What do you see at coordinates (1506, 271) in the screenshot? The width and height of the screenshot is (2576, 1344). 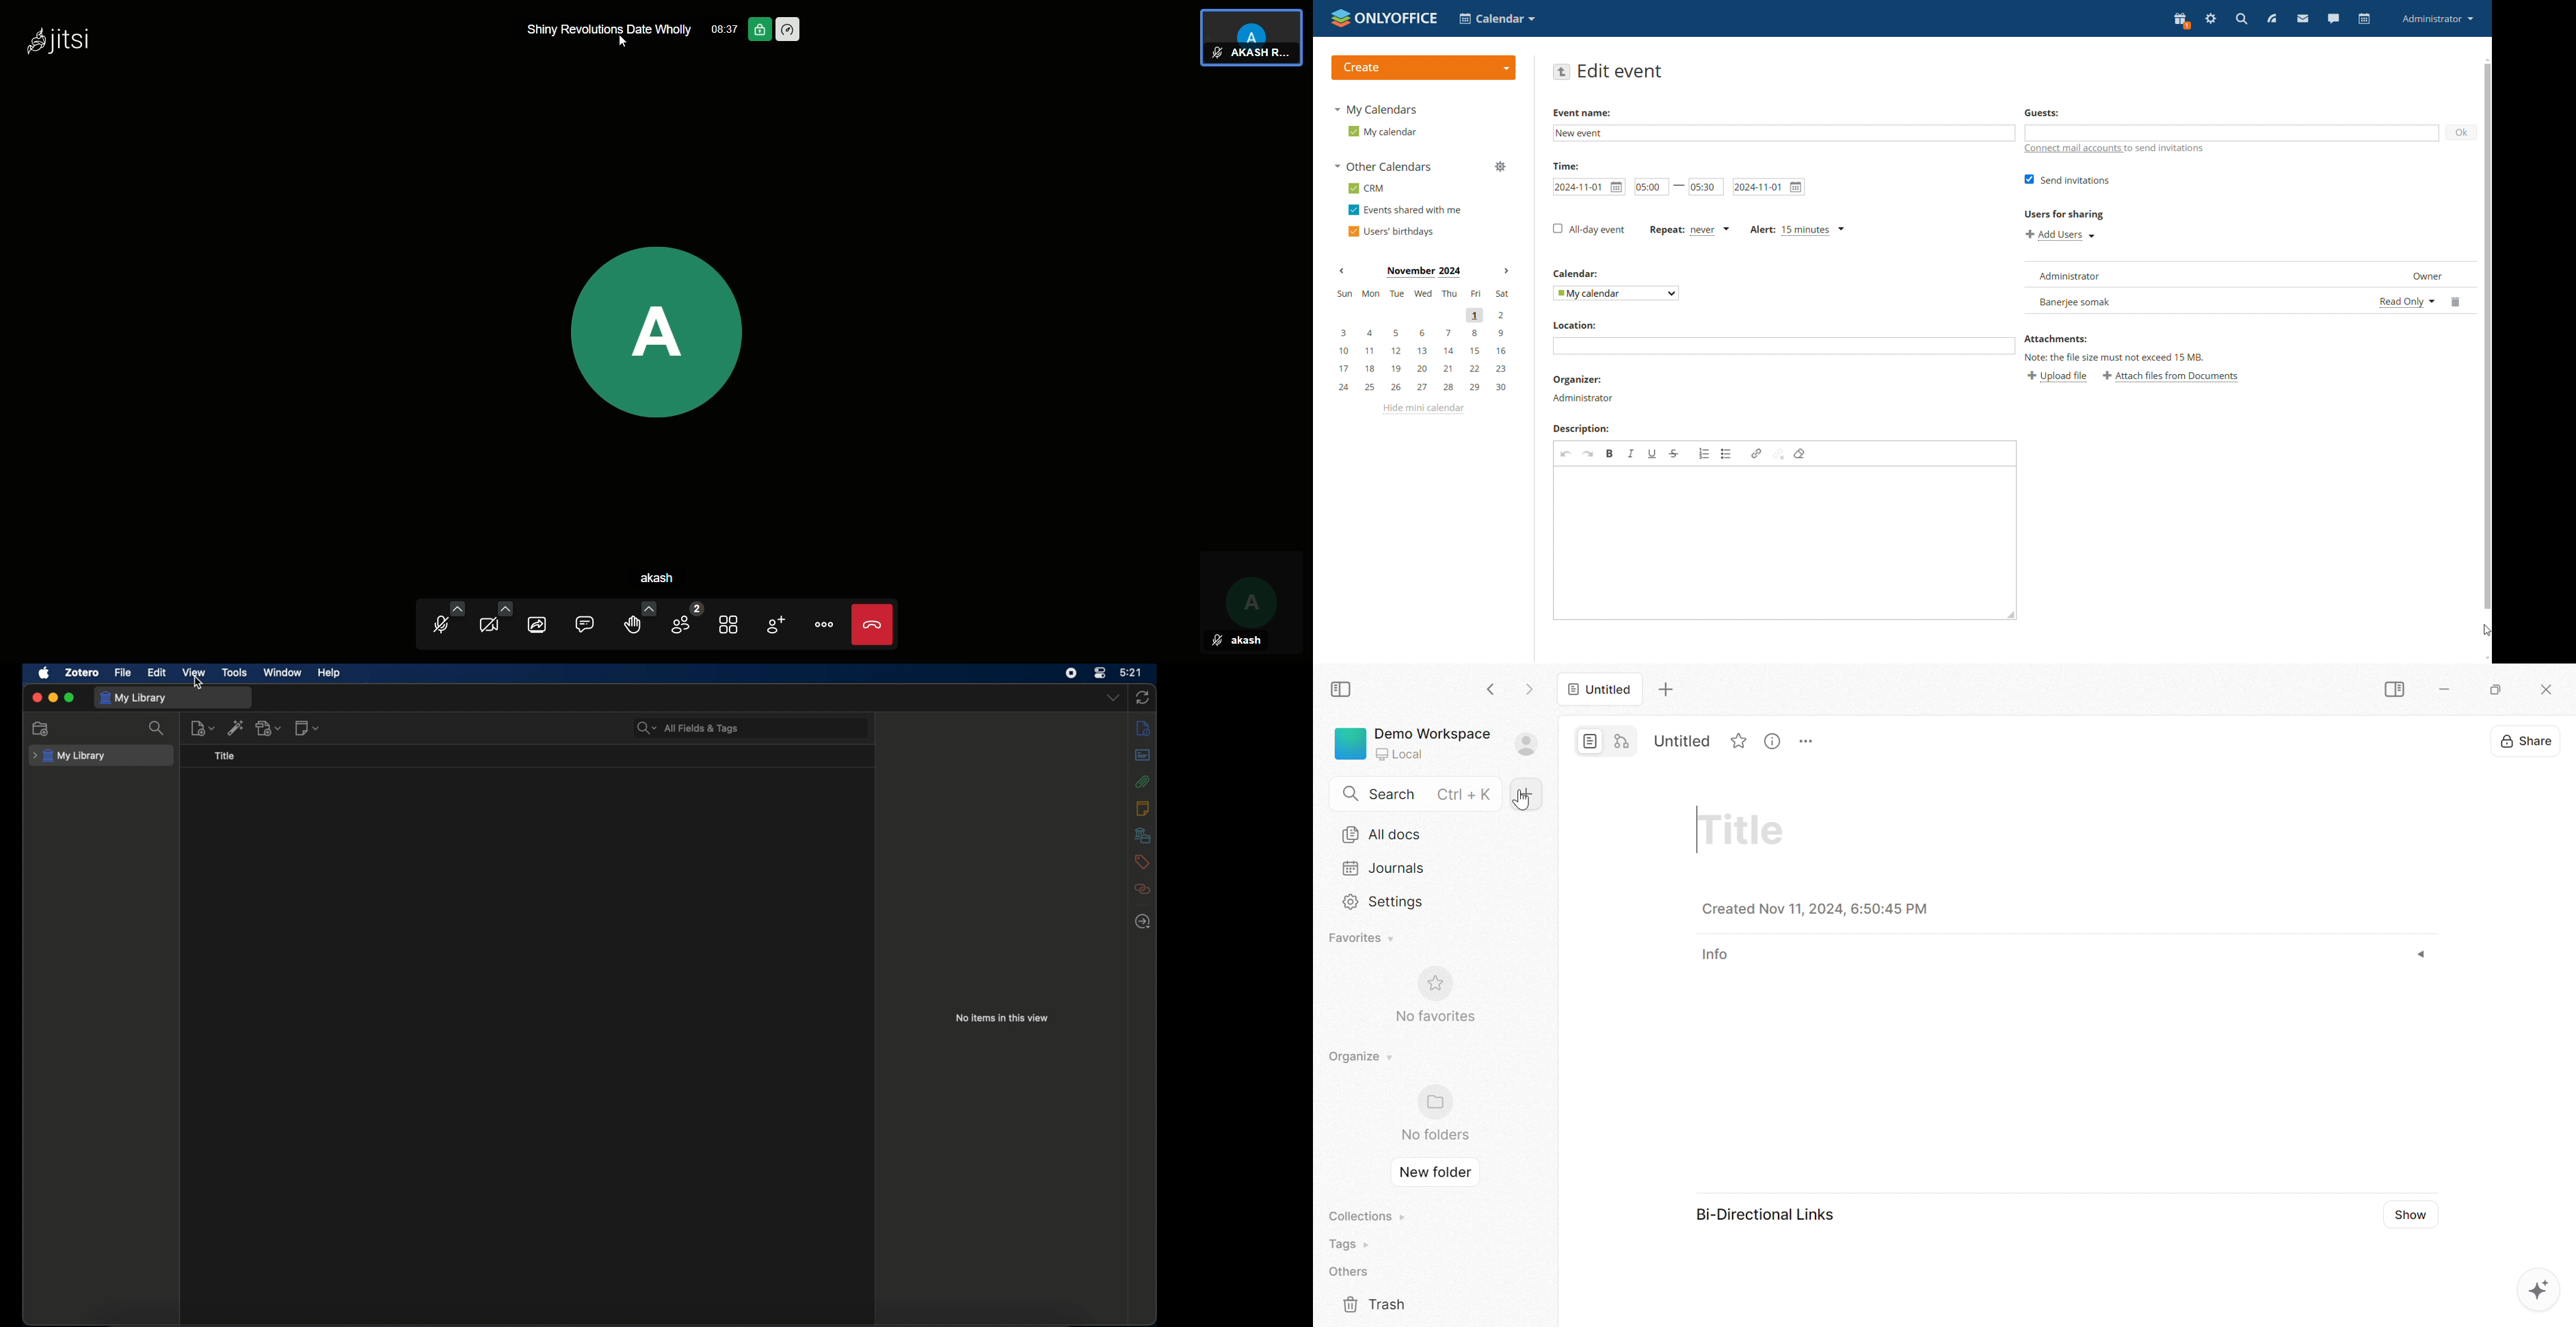 I see `Next month` at bounding box center [1506, 271].